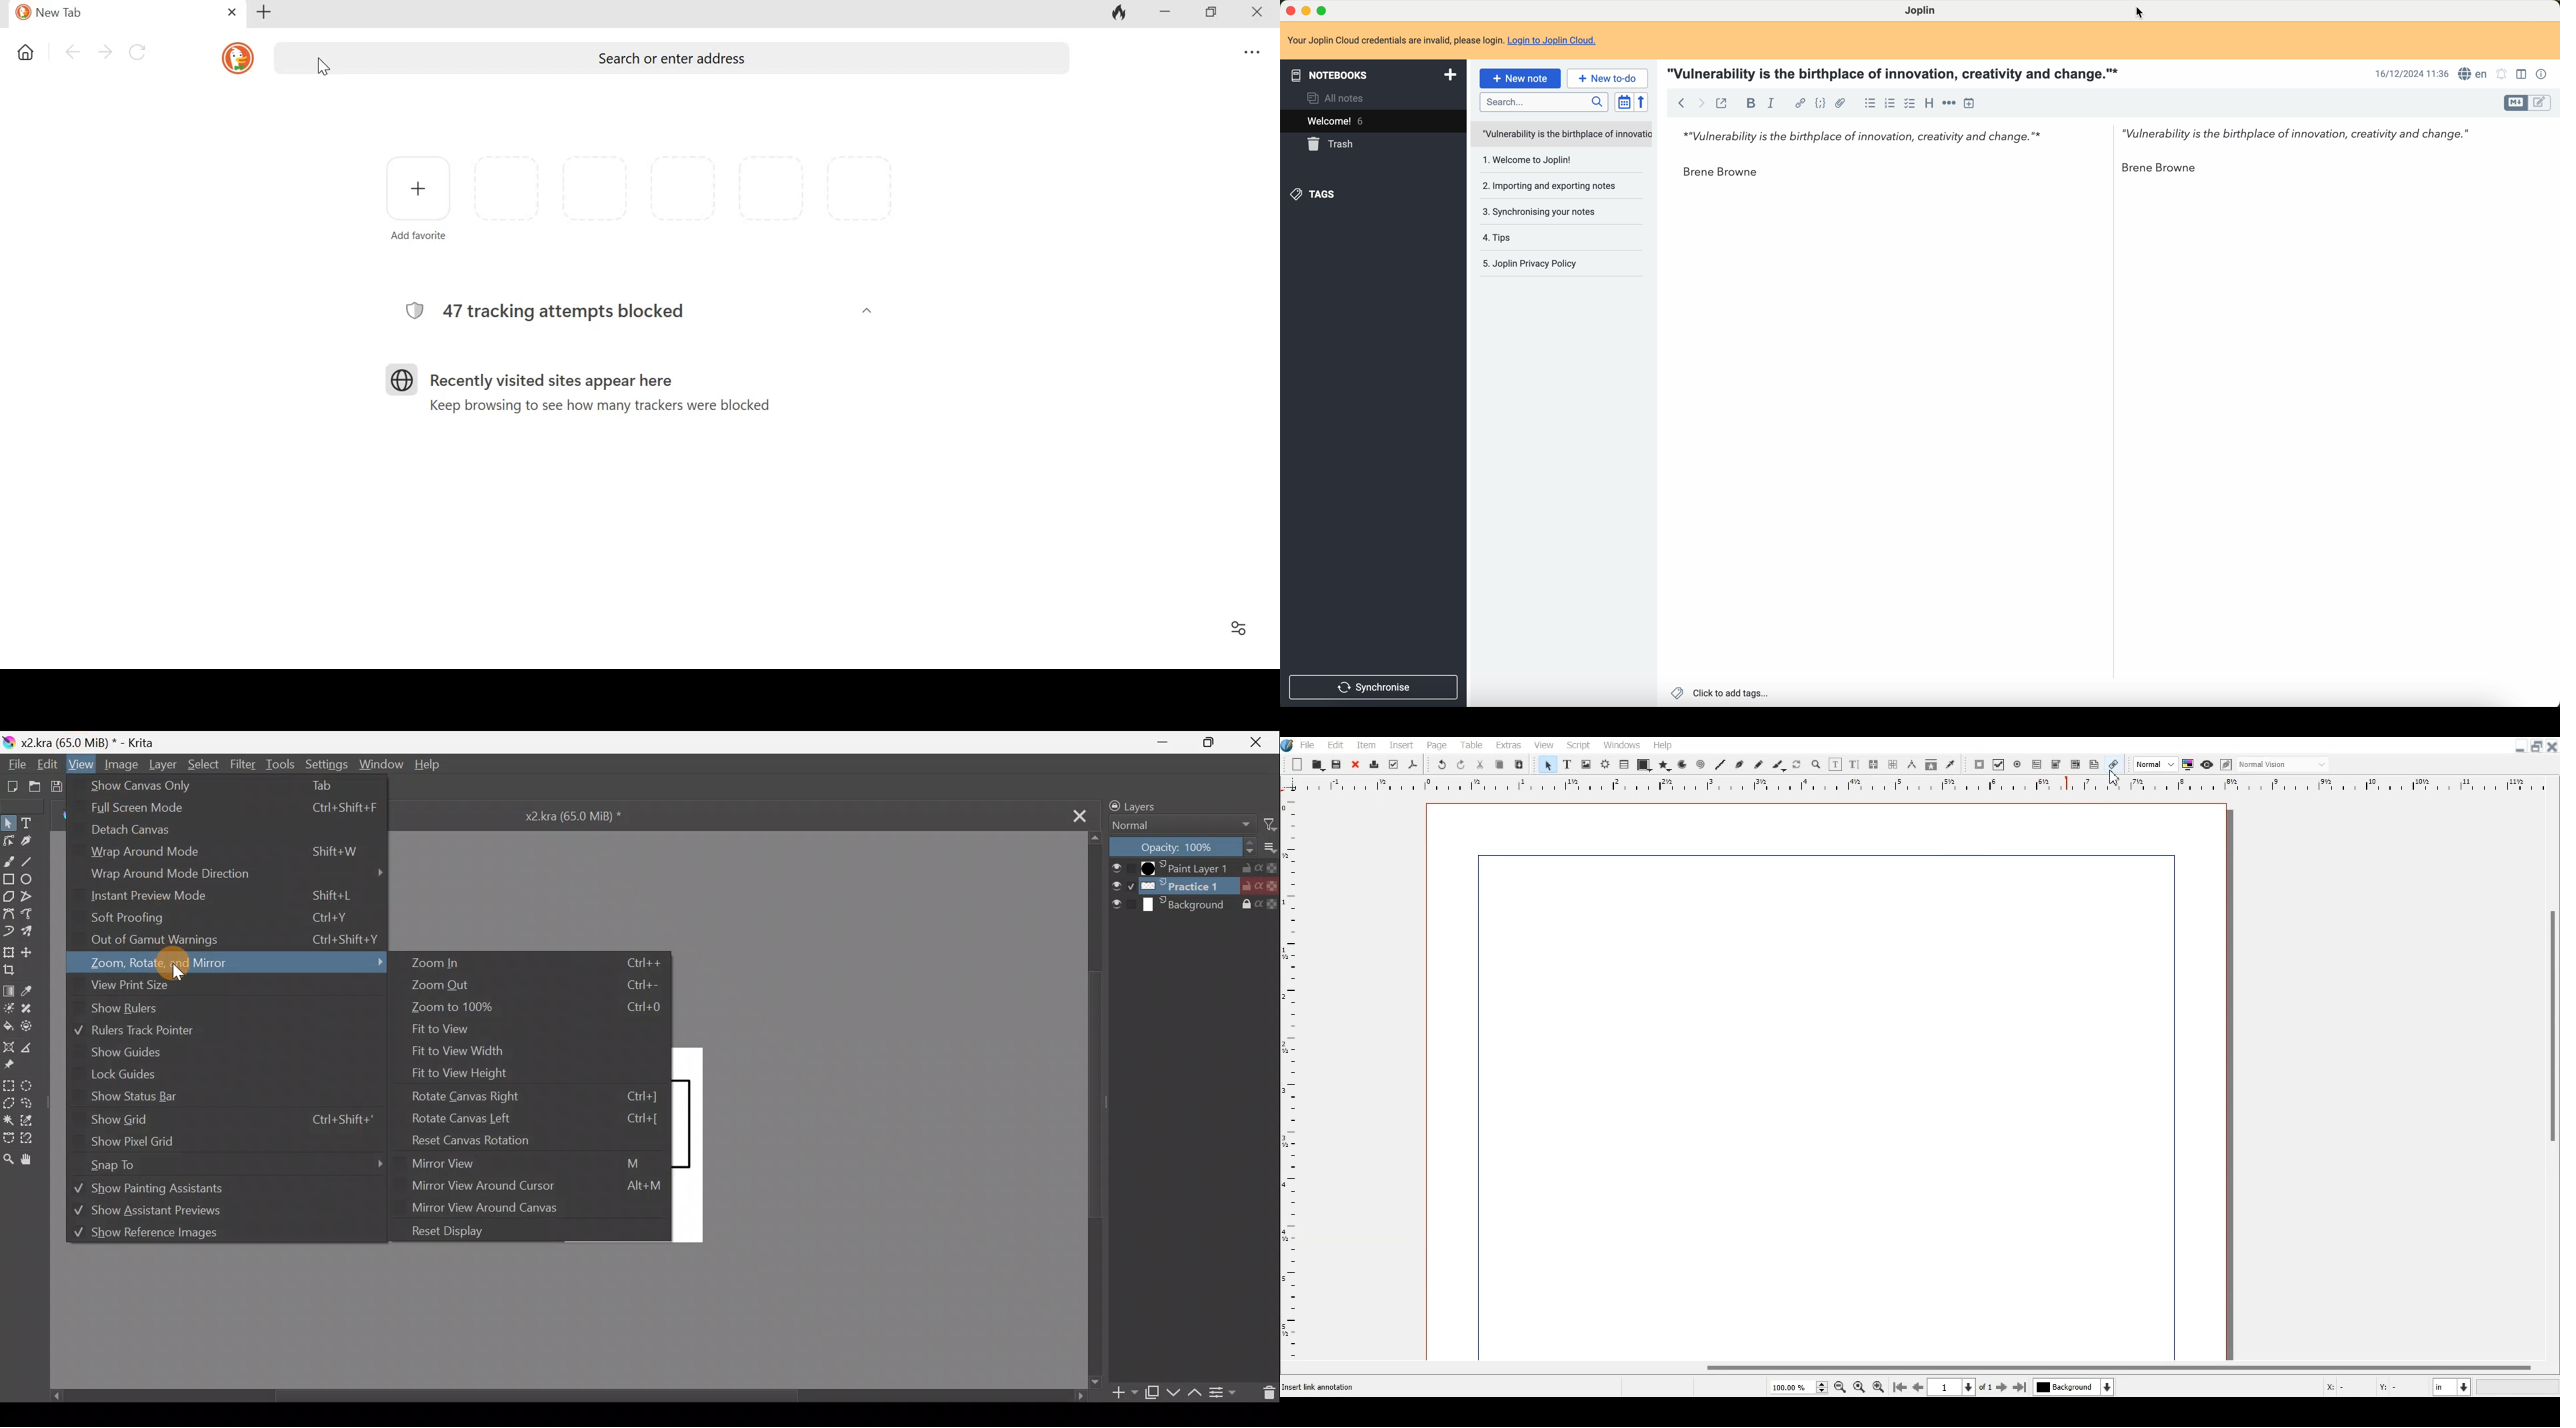  What do you see at coordinates (111, 13) in the screenshot?
I see `Current tab` at bounding box center [111, 13].